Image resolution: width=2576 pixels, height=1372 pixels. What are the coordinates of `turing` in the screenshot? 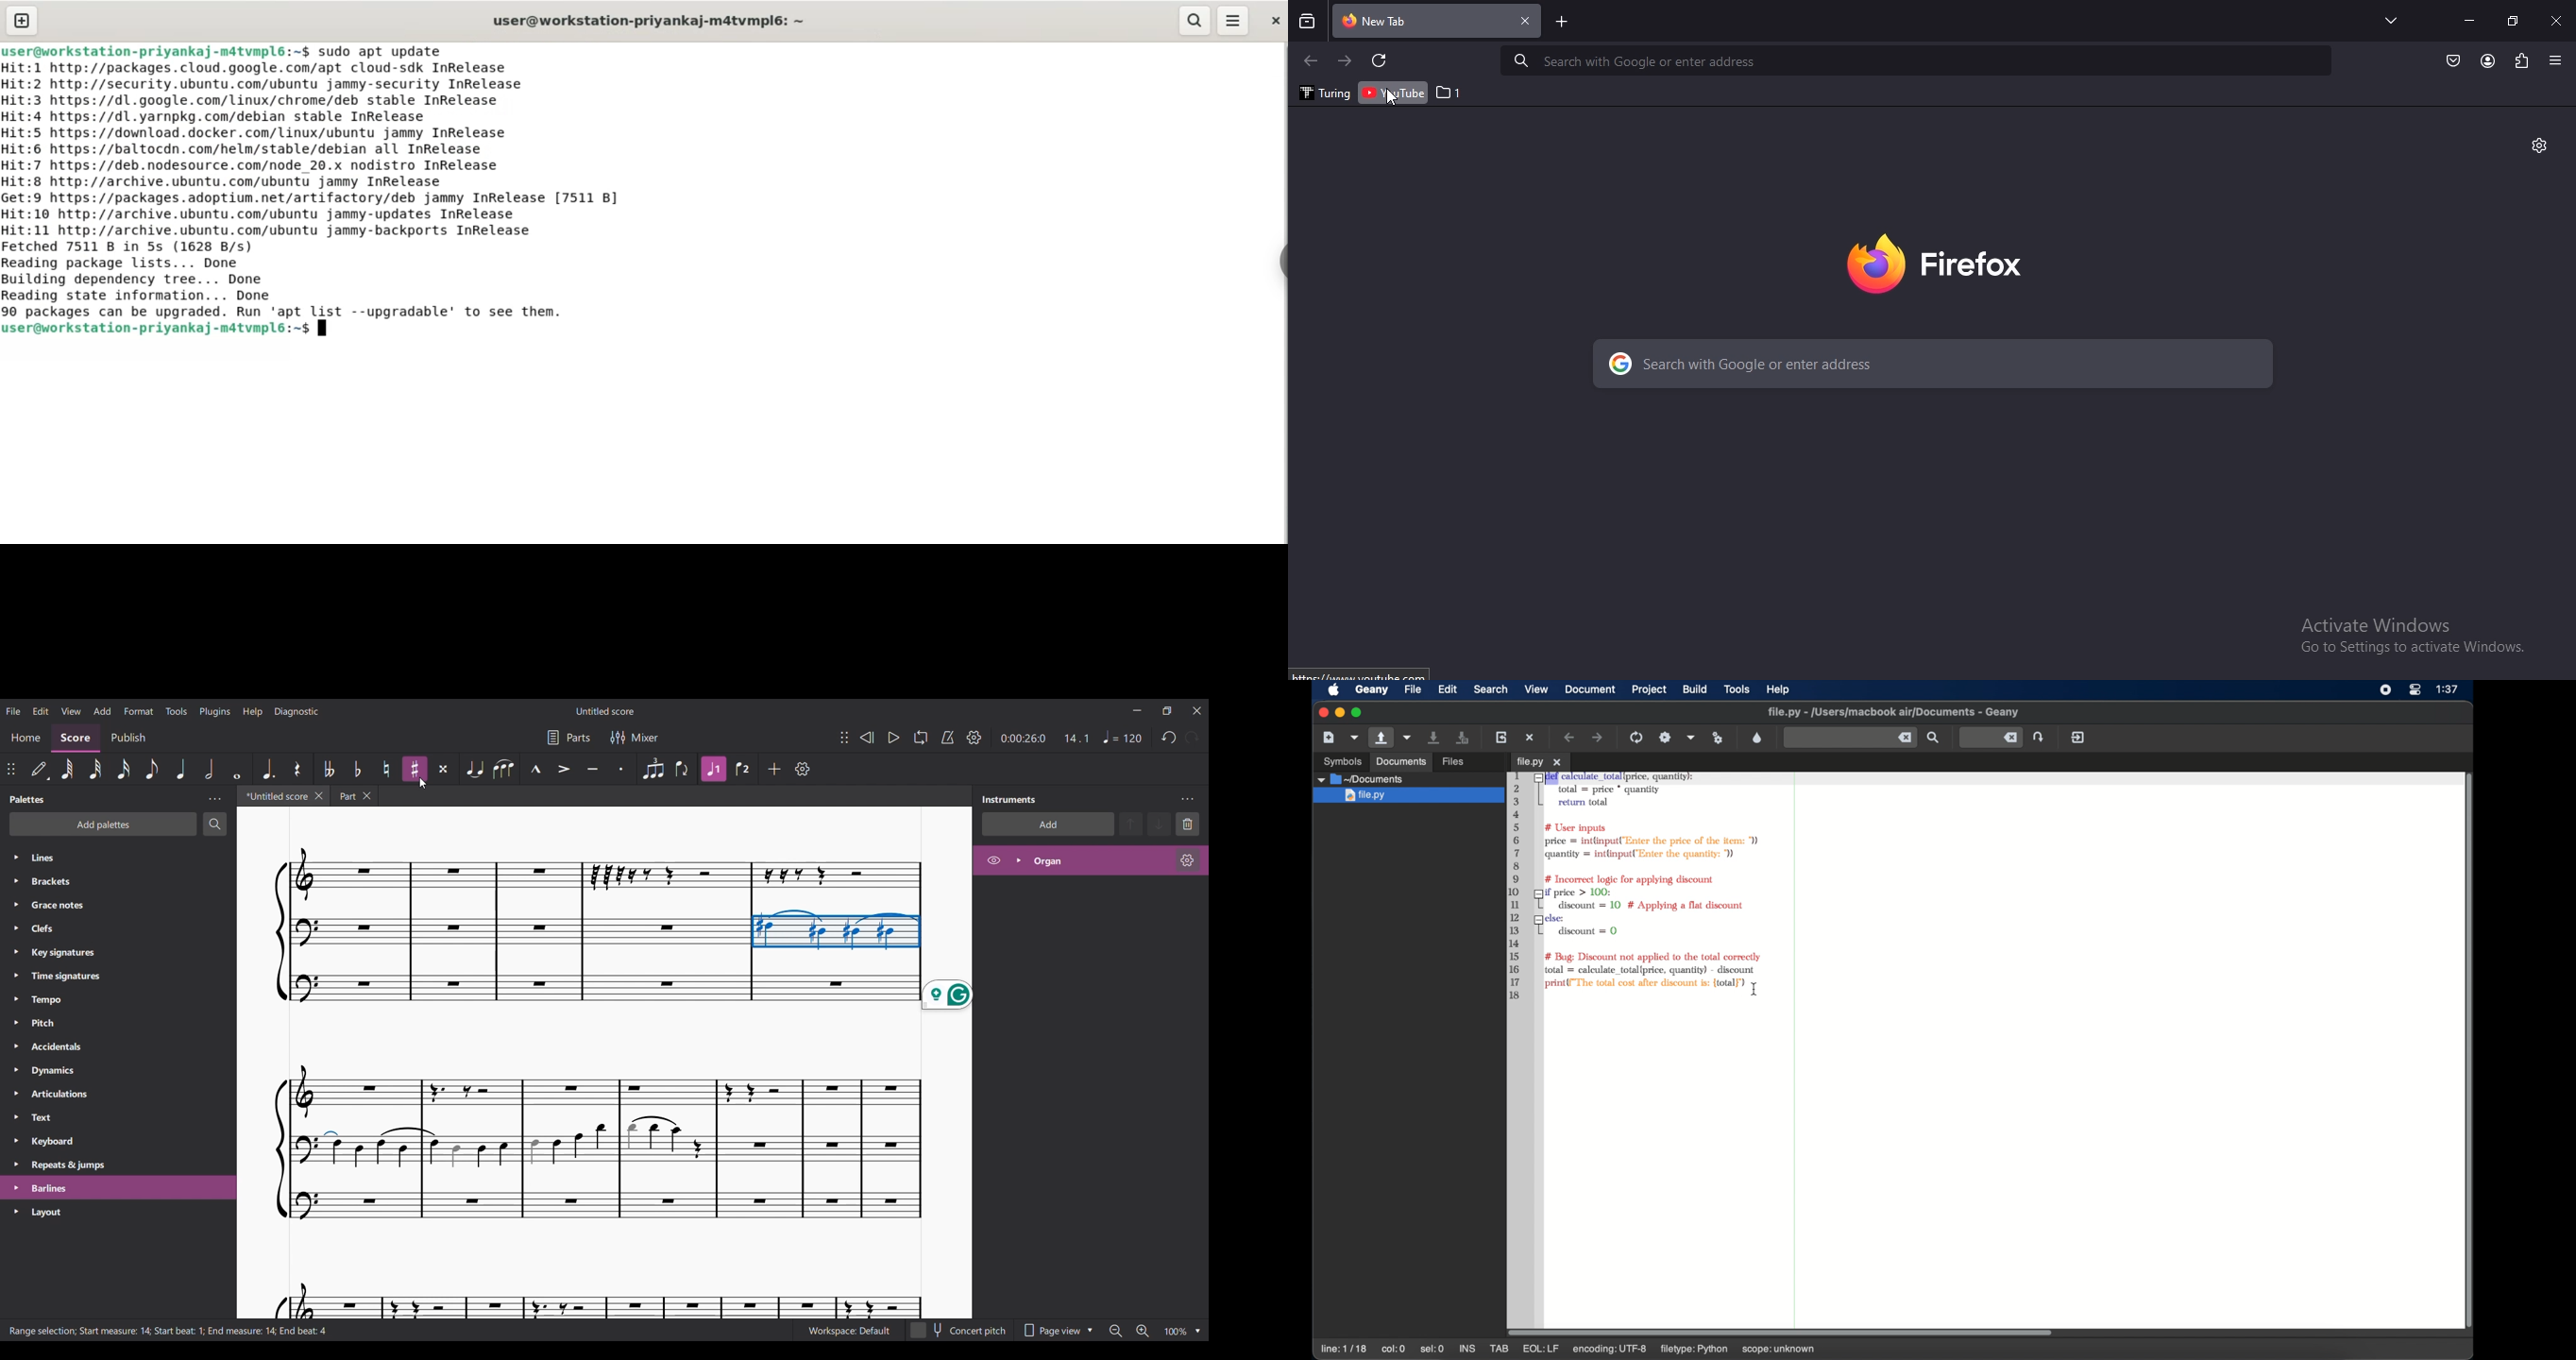 It's located at (1323, 94).